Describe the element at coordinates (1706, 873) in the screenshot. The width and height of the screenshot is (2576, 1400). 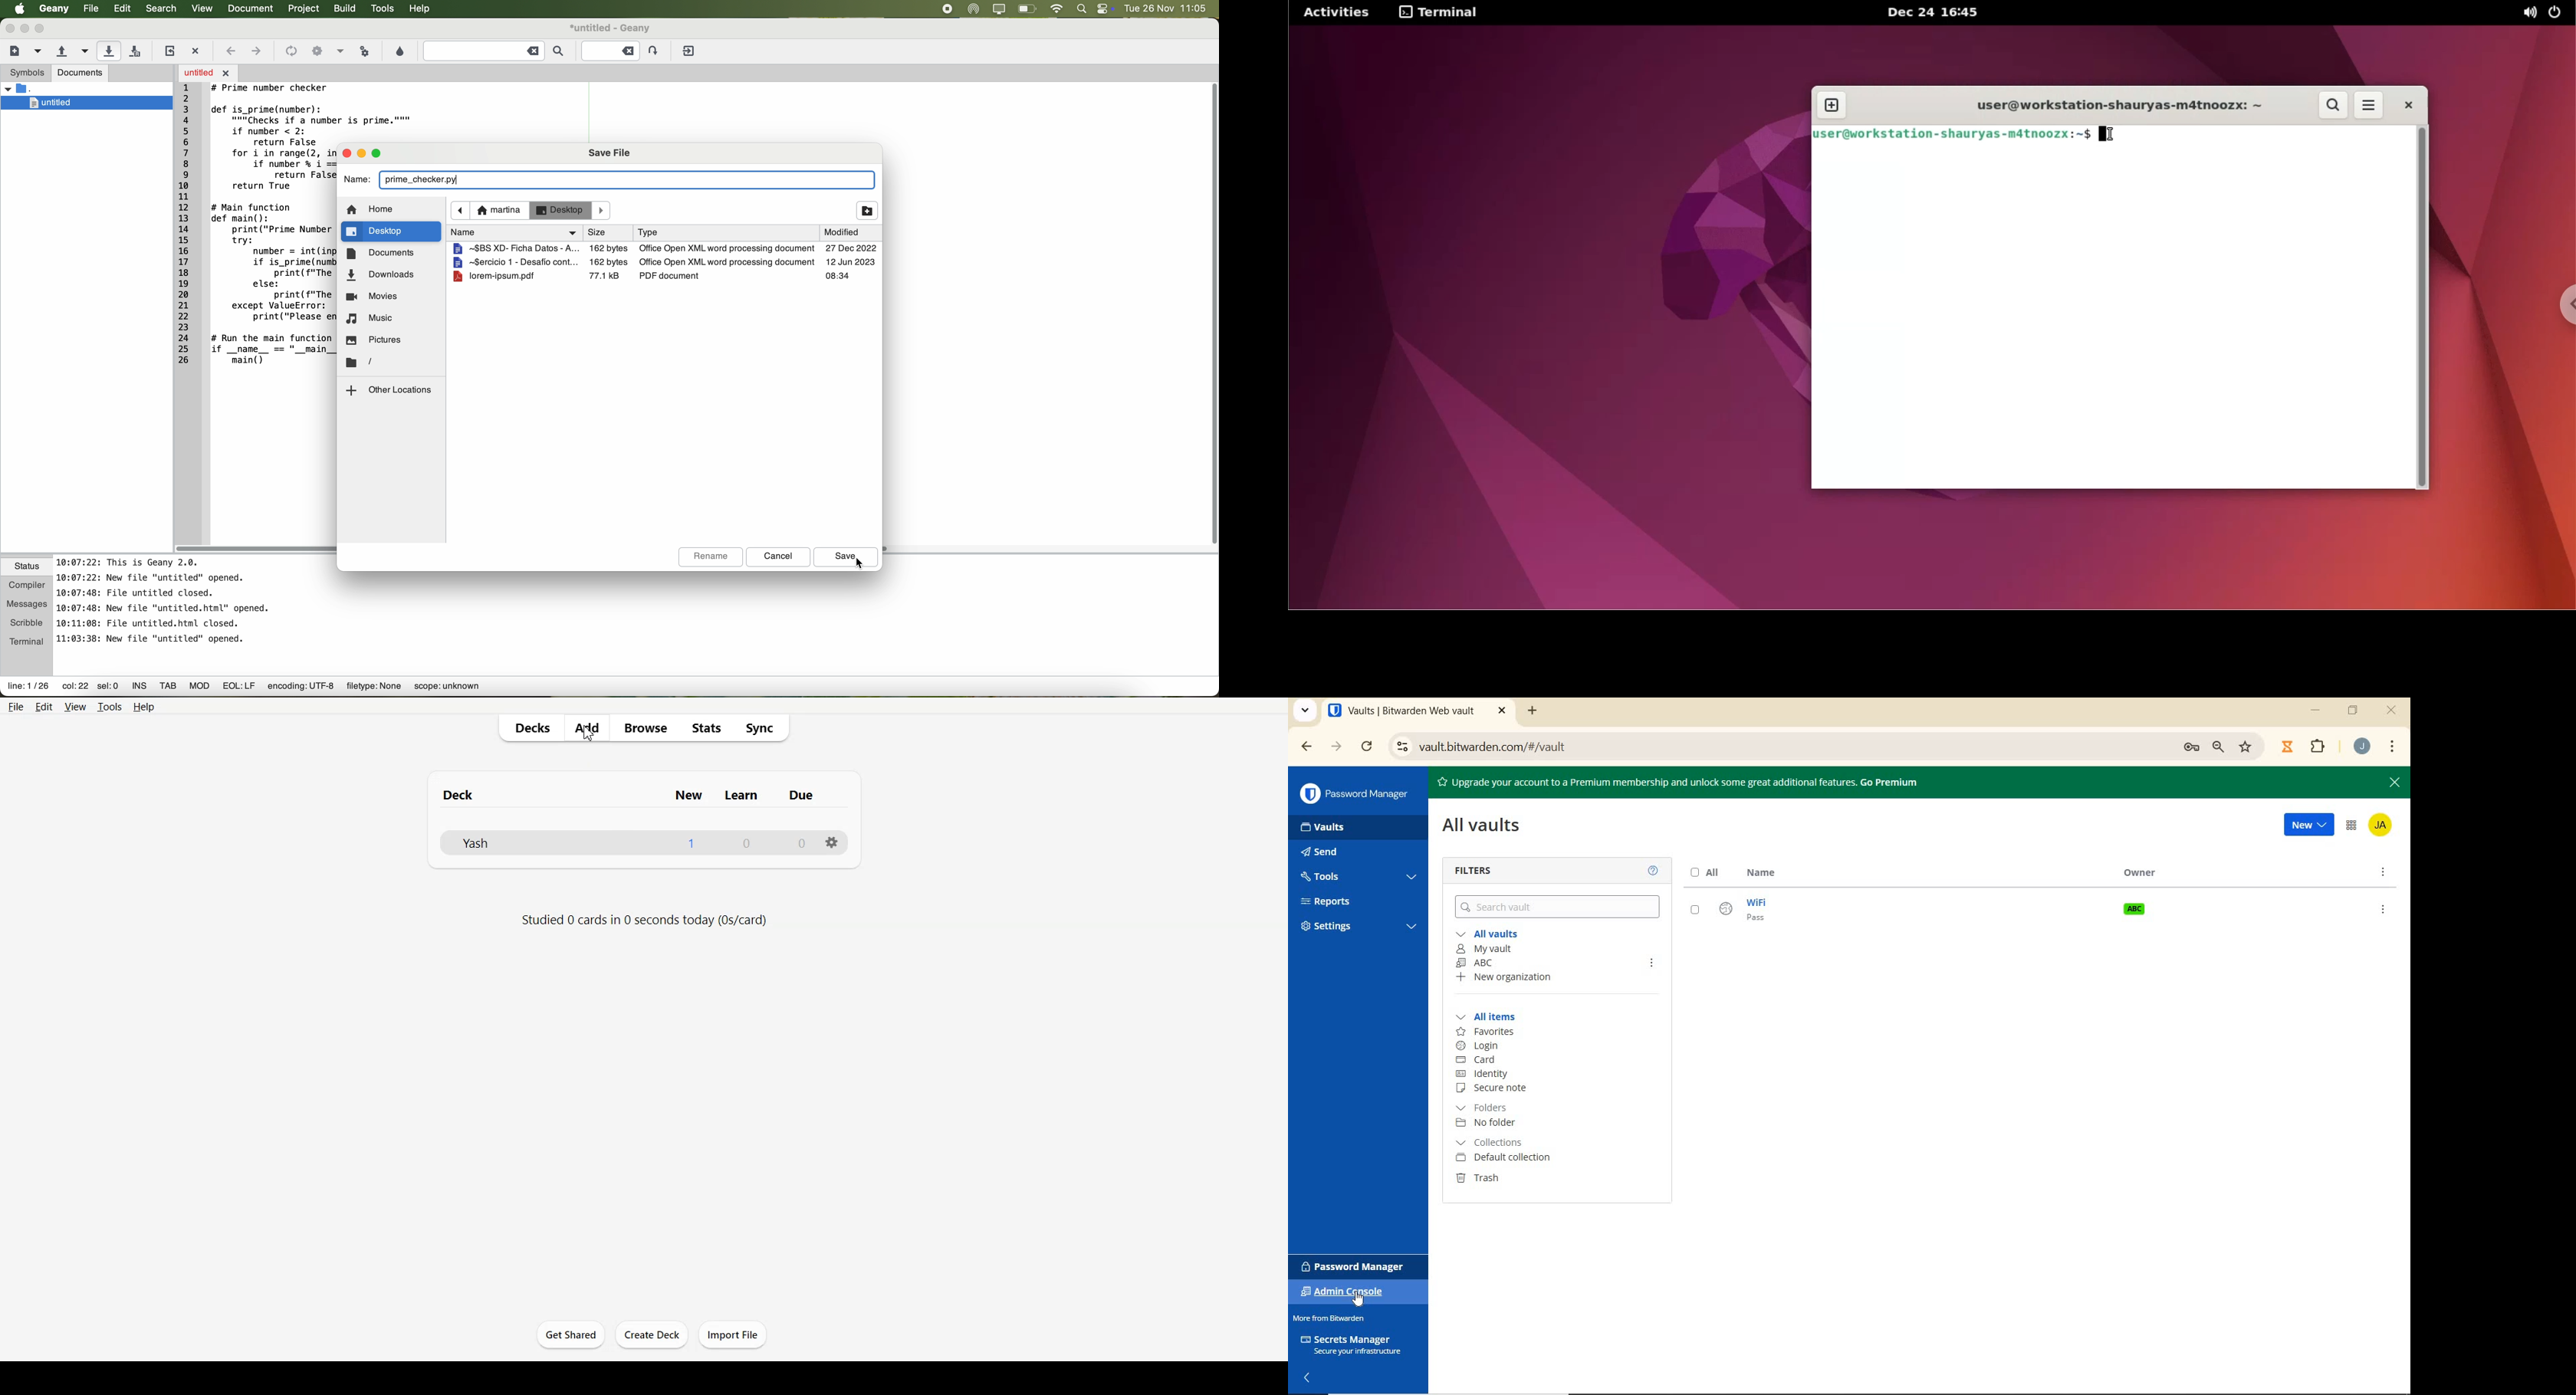
I see `ALL` at that location.